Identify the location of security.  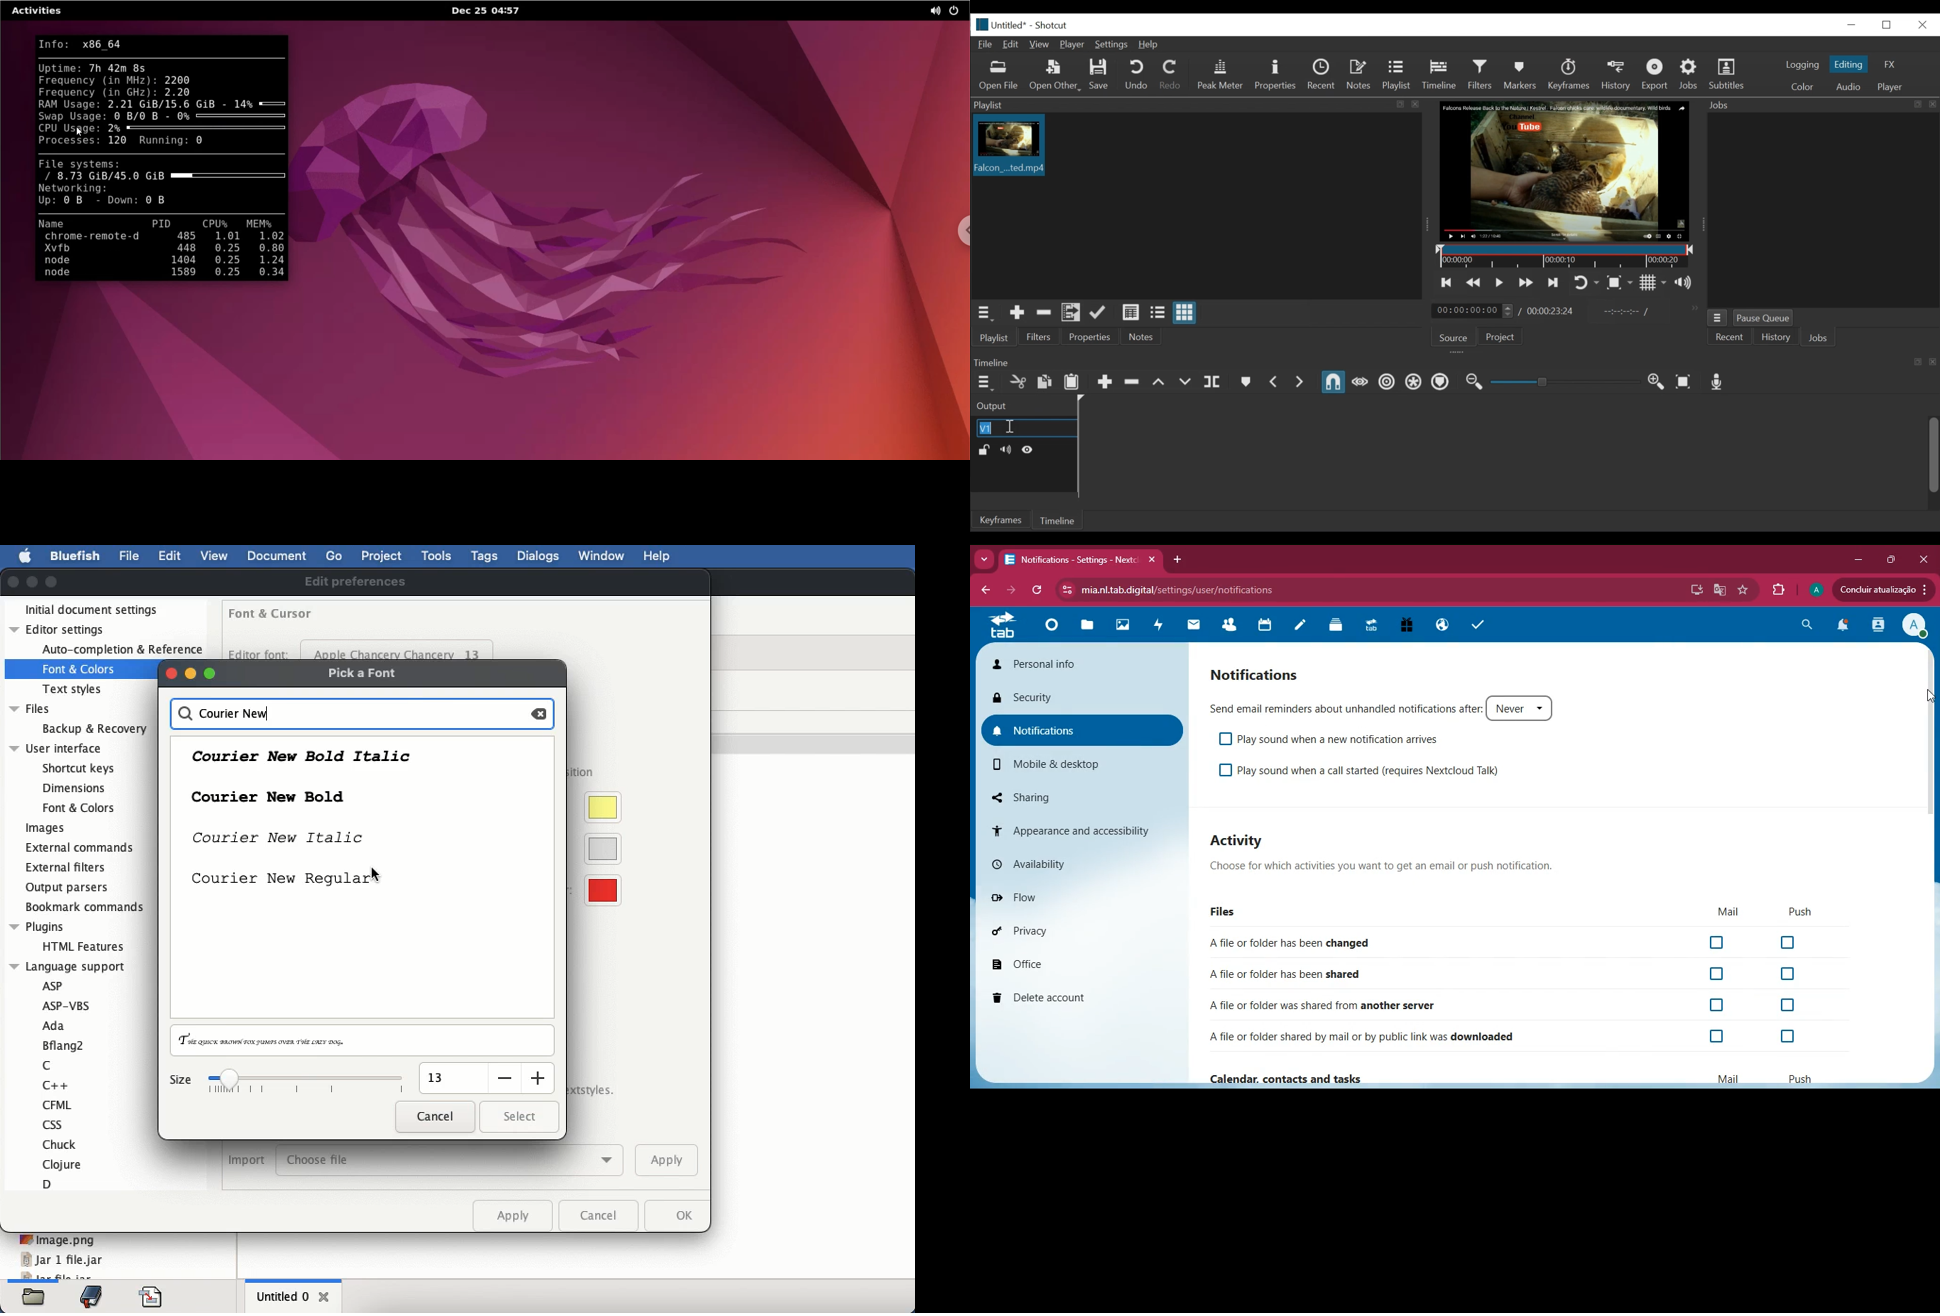
(1084, 699).